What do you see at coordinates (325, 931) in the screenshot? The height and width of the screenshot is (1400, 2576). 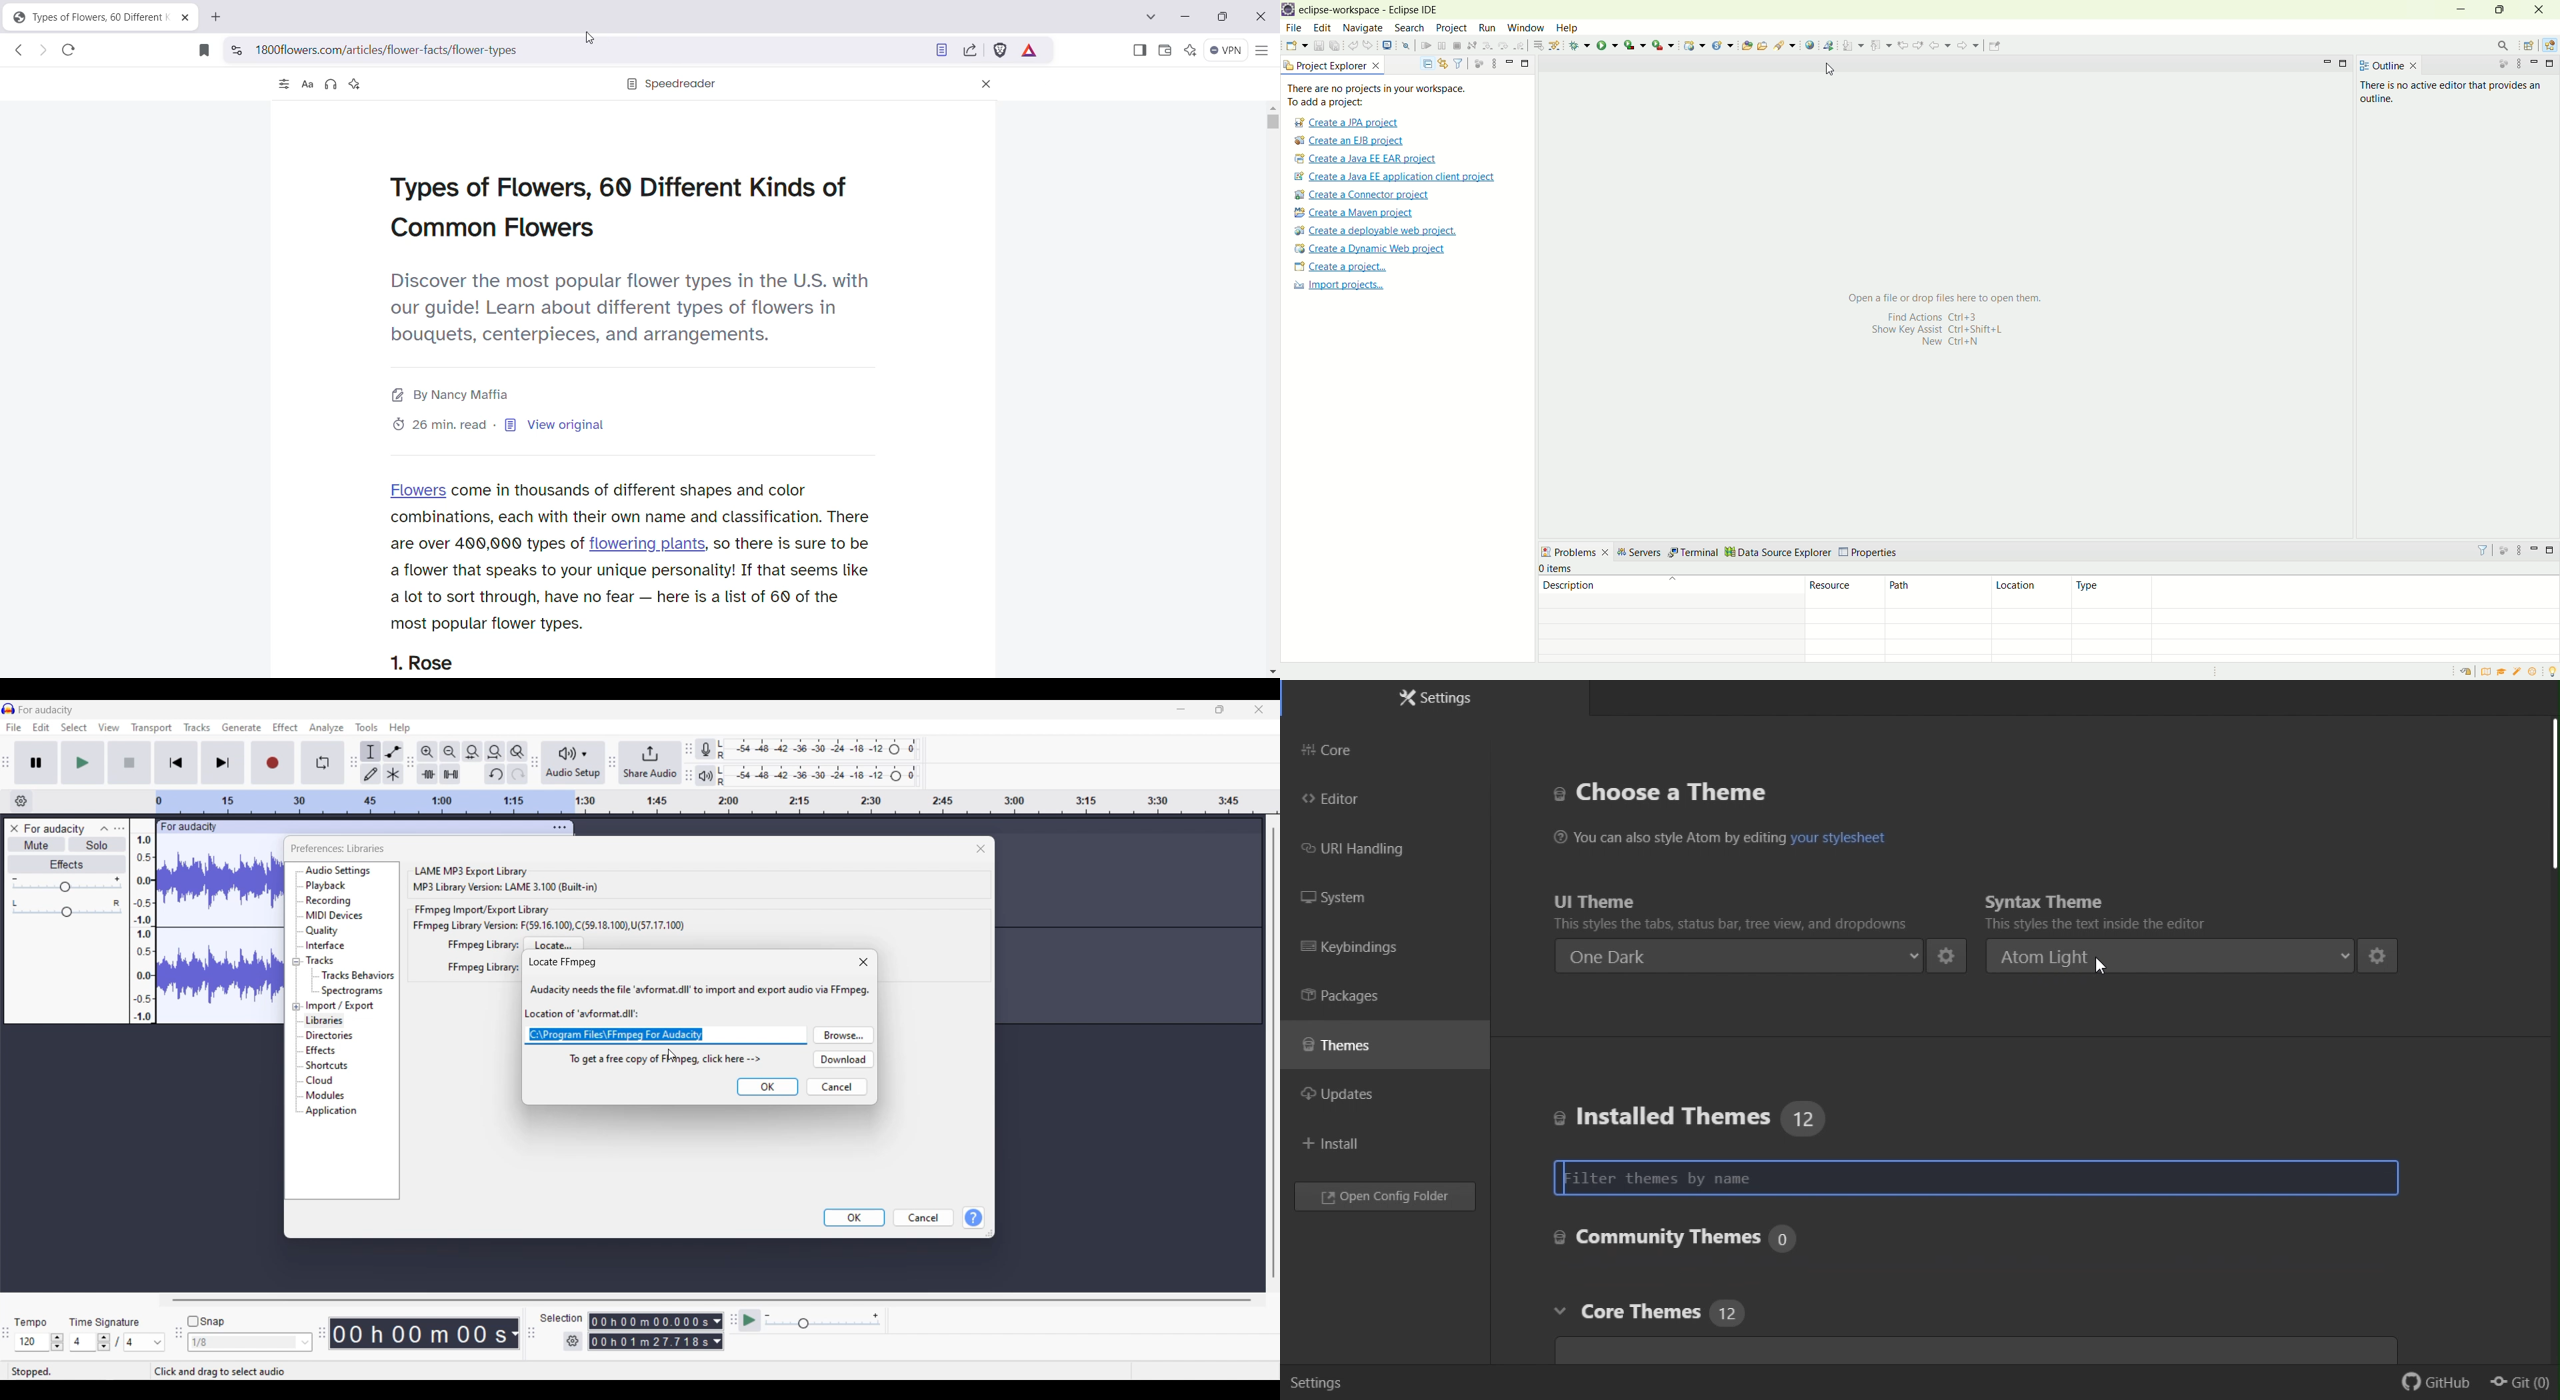 I see `Quality` at bounding box center [325, 931].